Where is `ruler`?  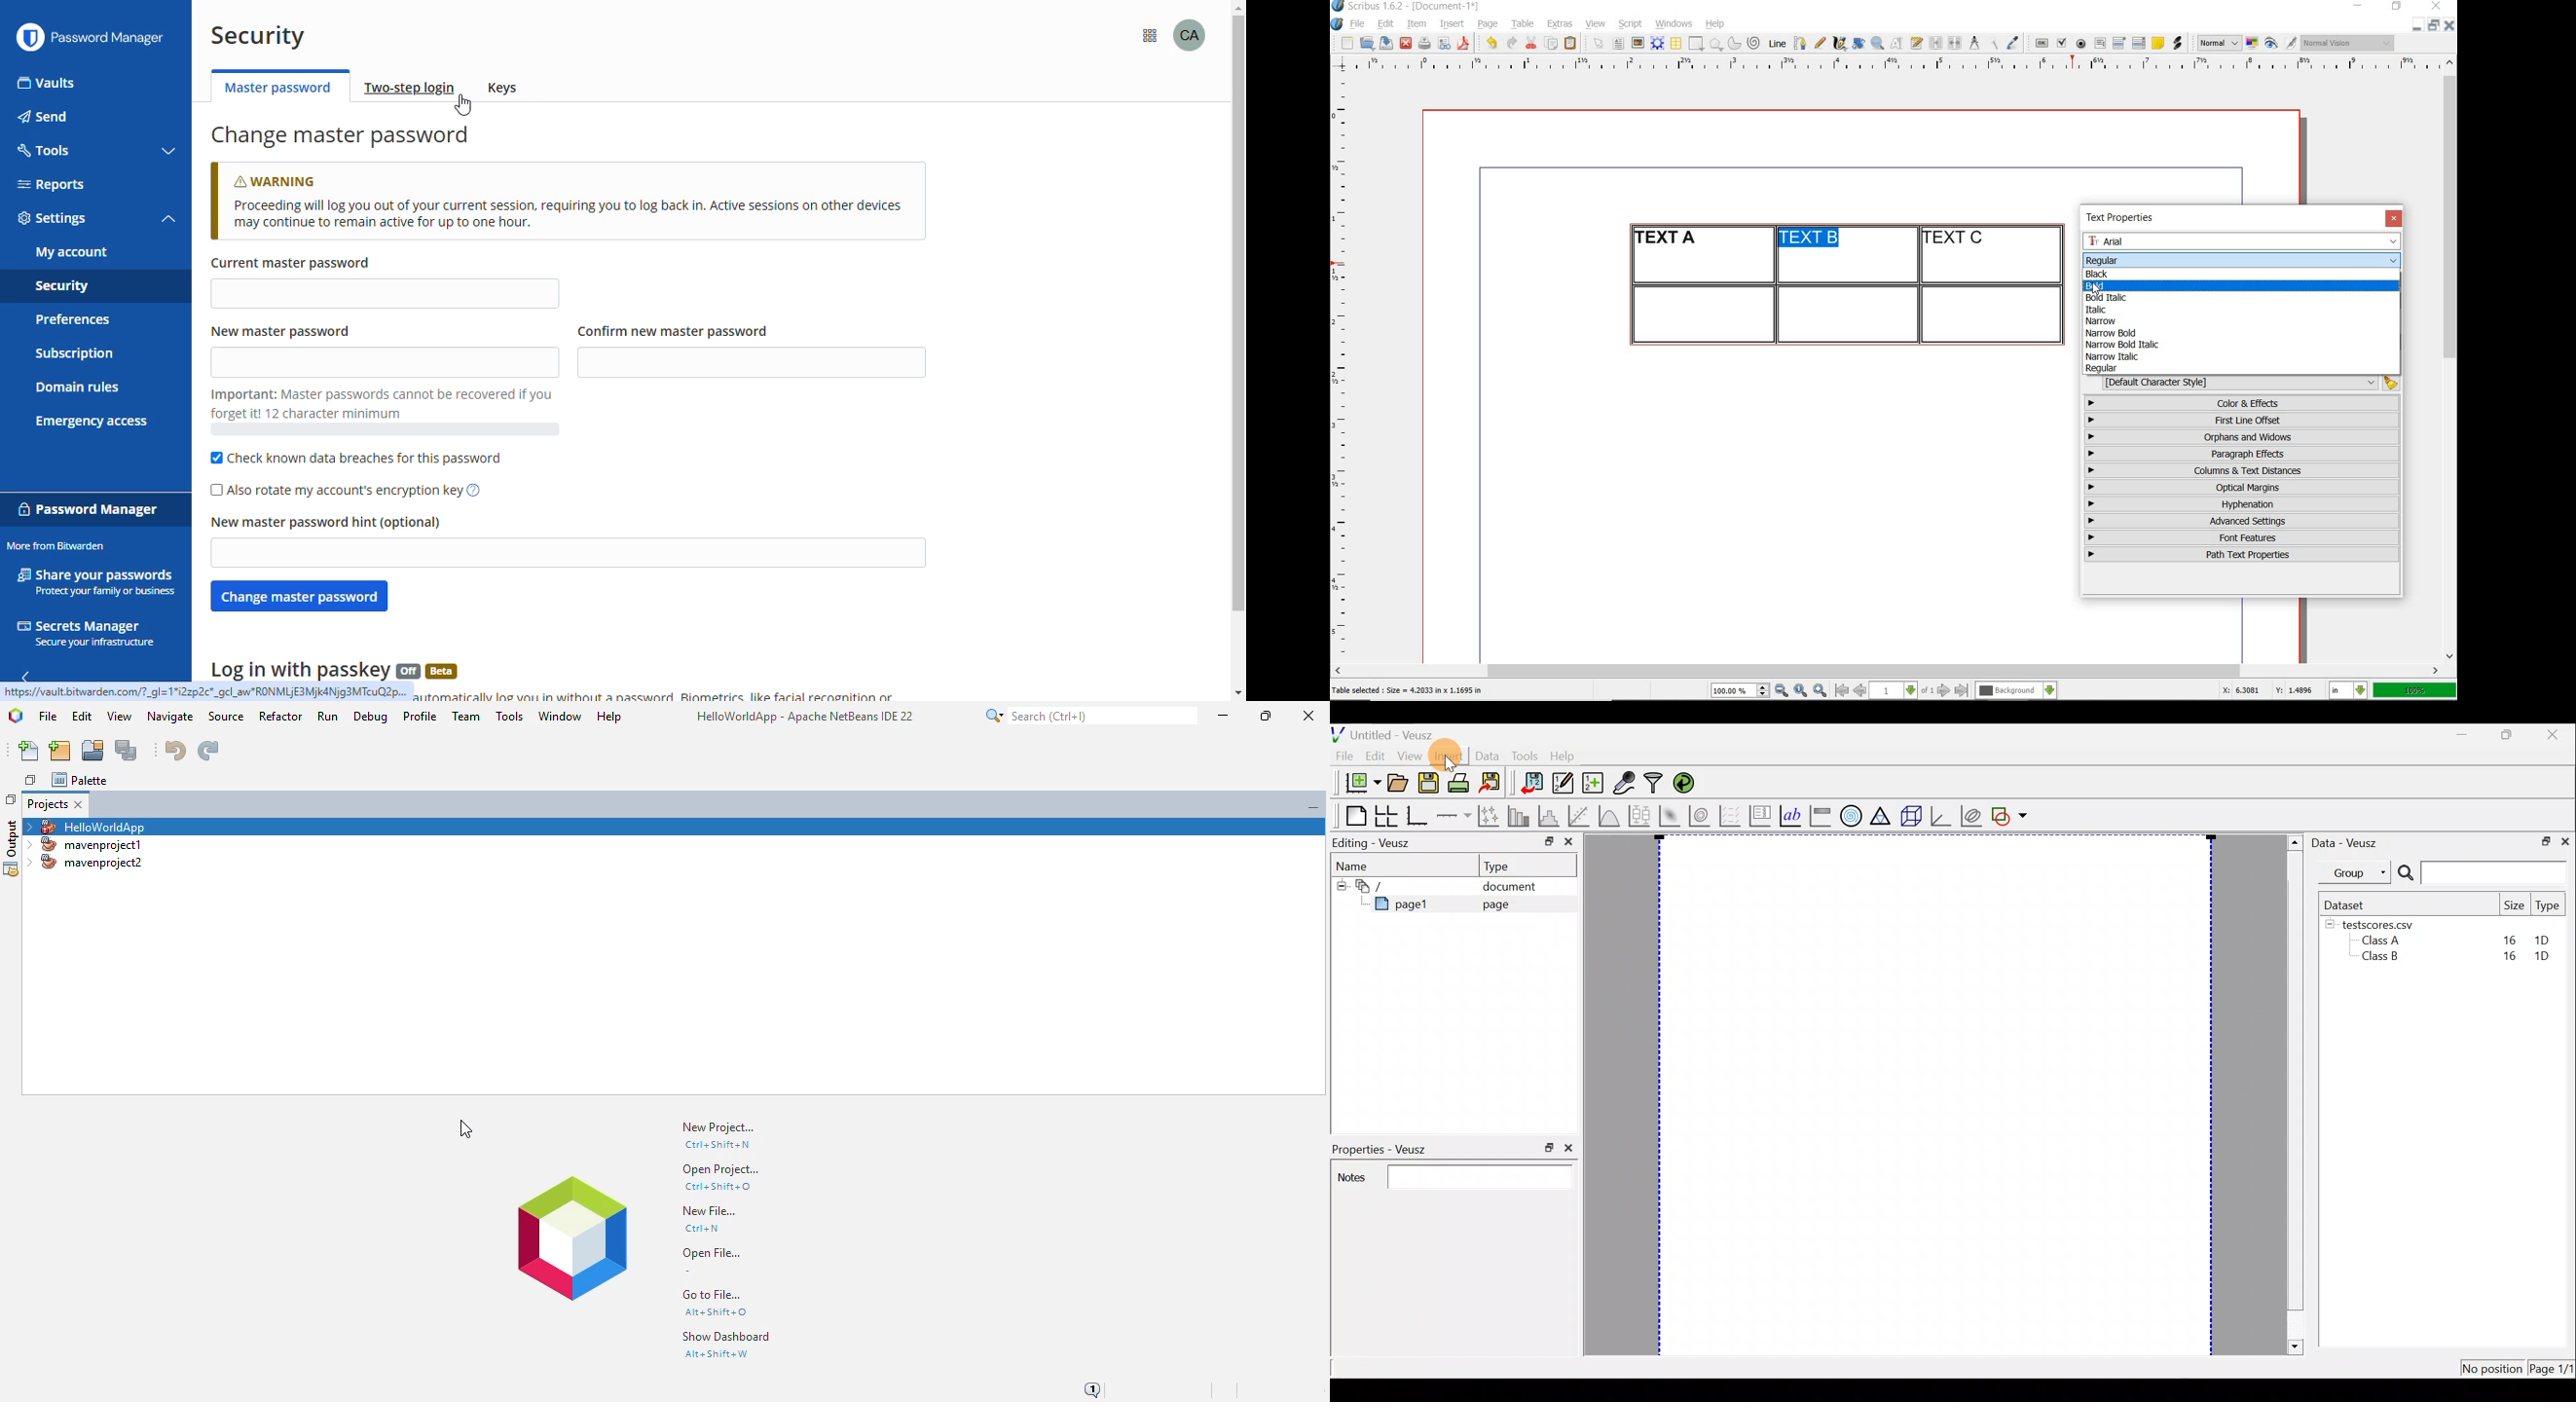 ruler is located at coordinates (1345, 367).